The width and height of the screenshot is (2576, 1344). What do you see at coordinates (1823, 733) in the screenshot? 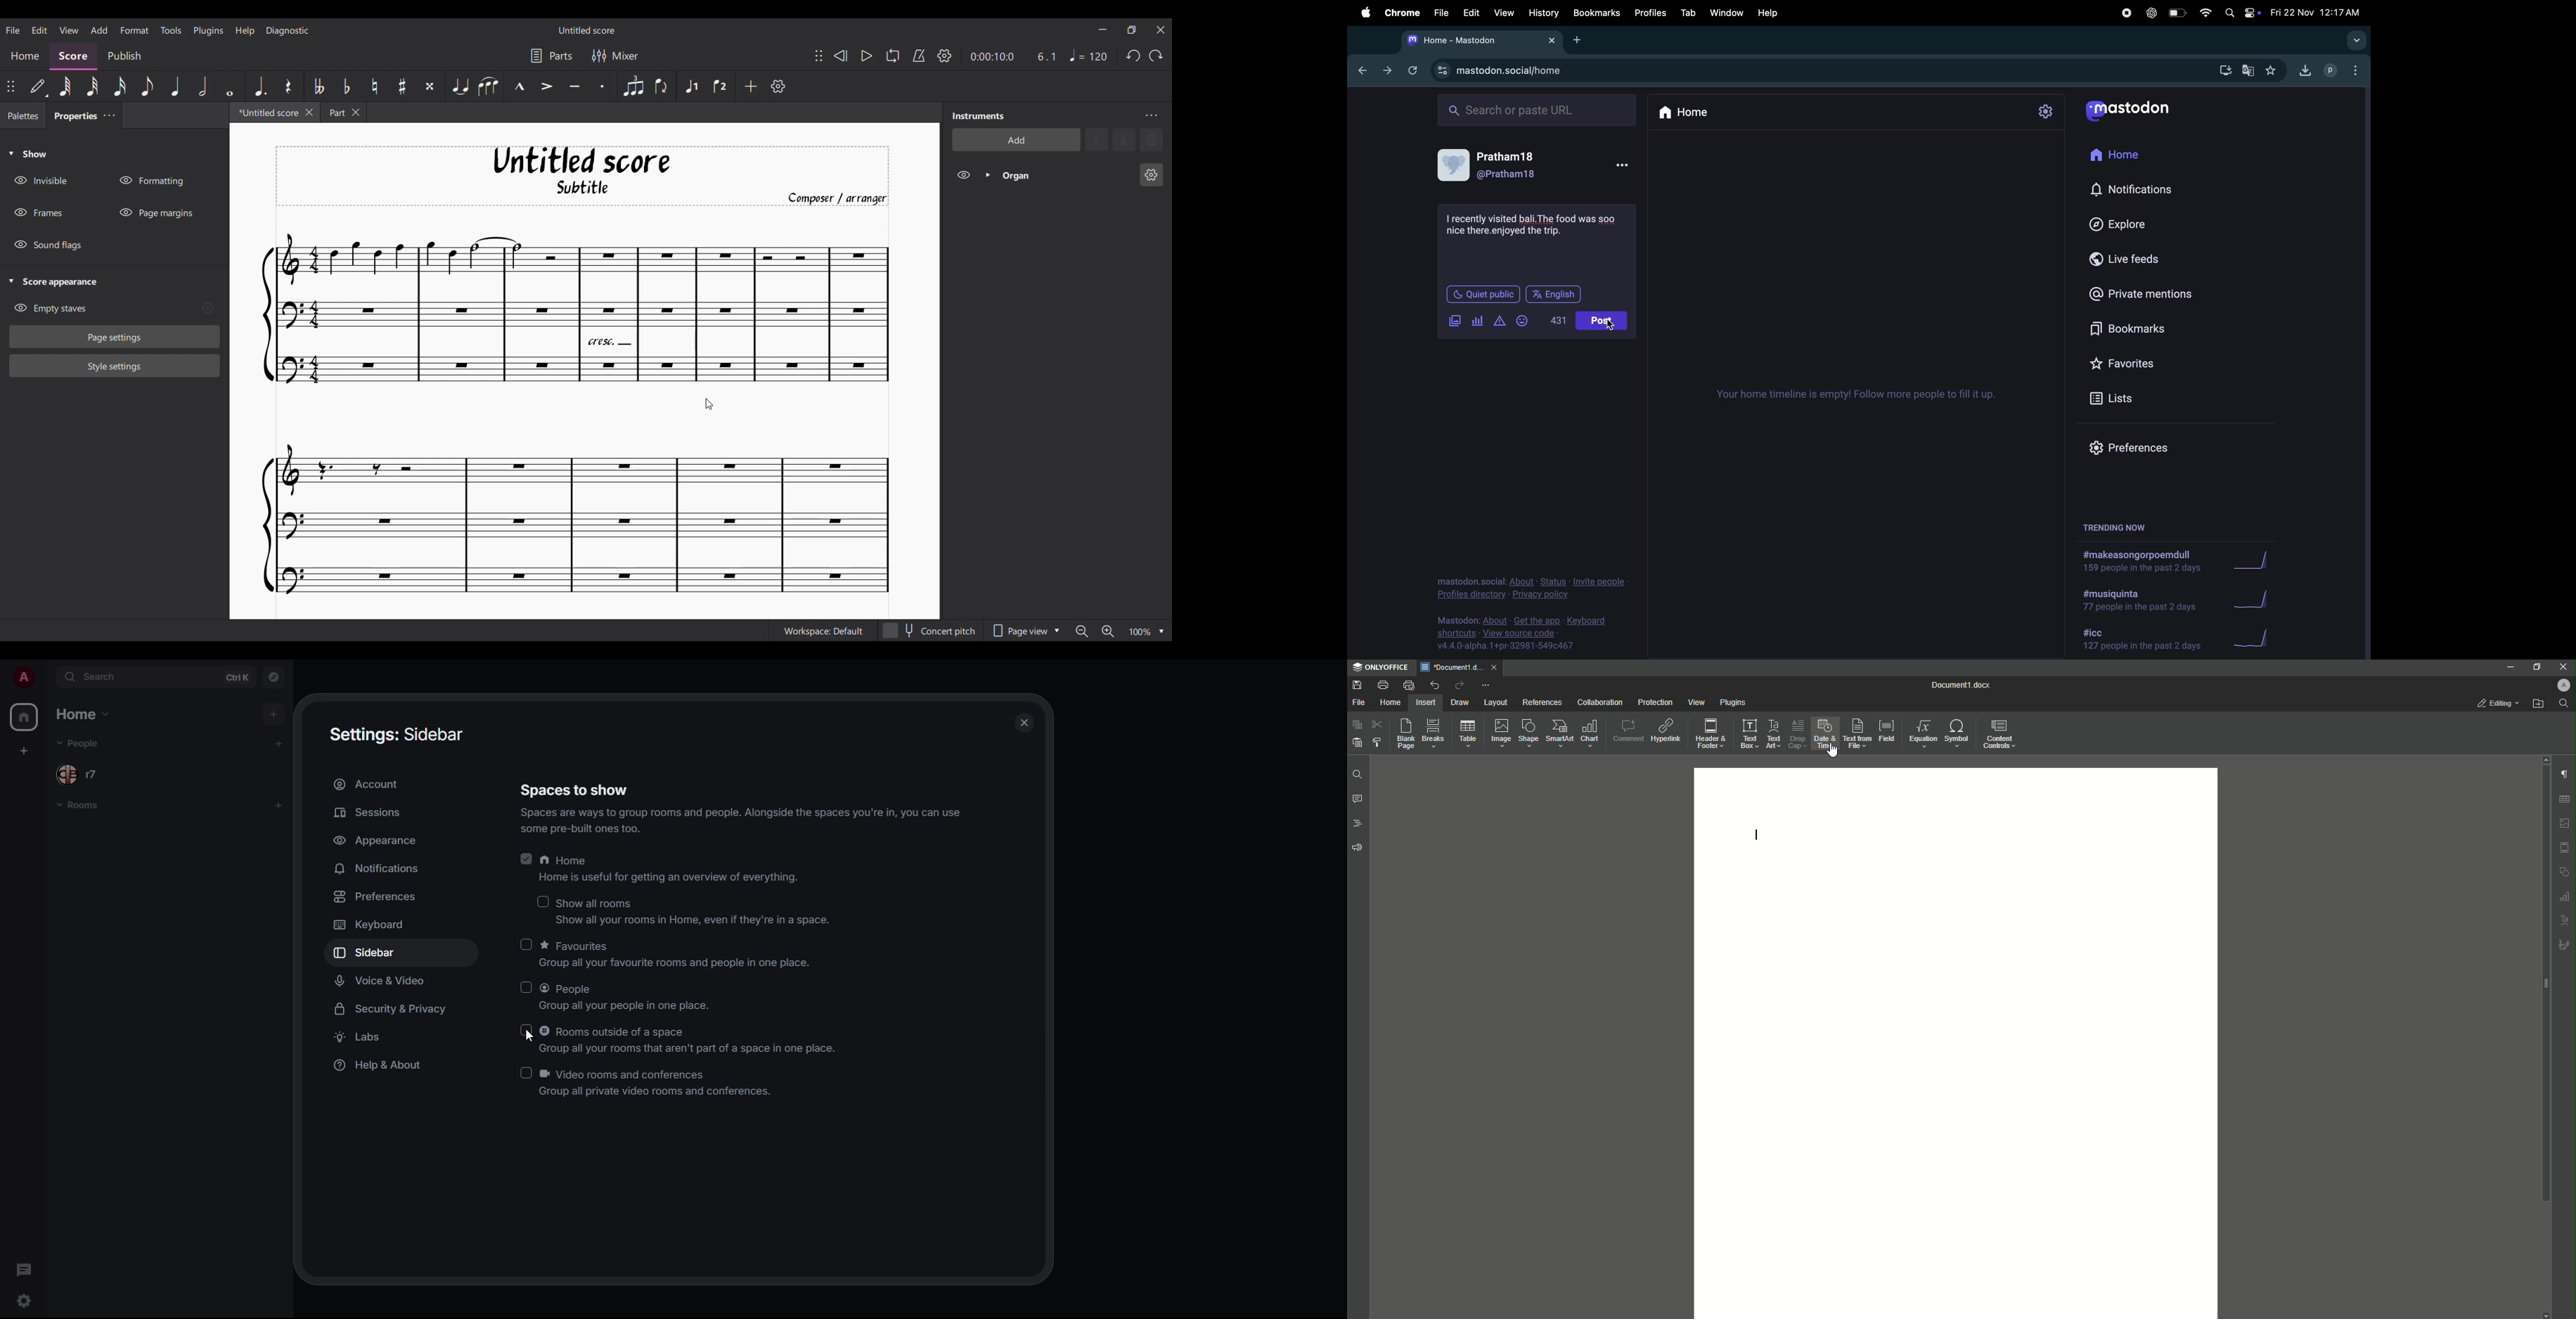
I see `Date and Time` at bounding box center [1823, 733].